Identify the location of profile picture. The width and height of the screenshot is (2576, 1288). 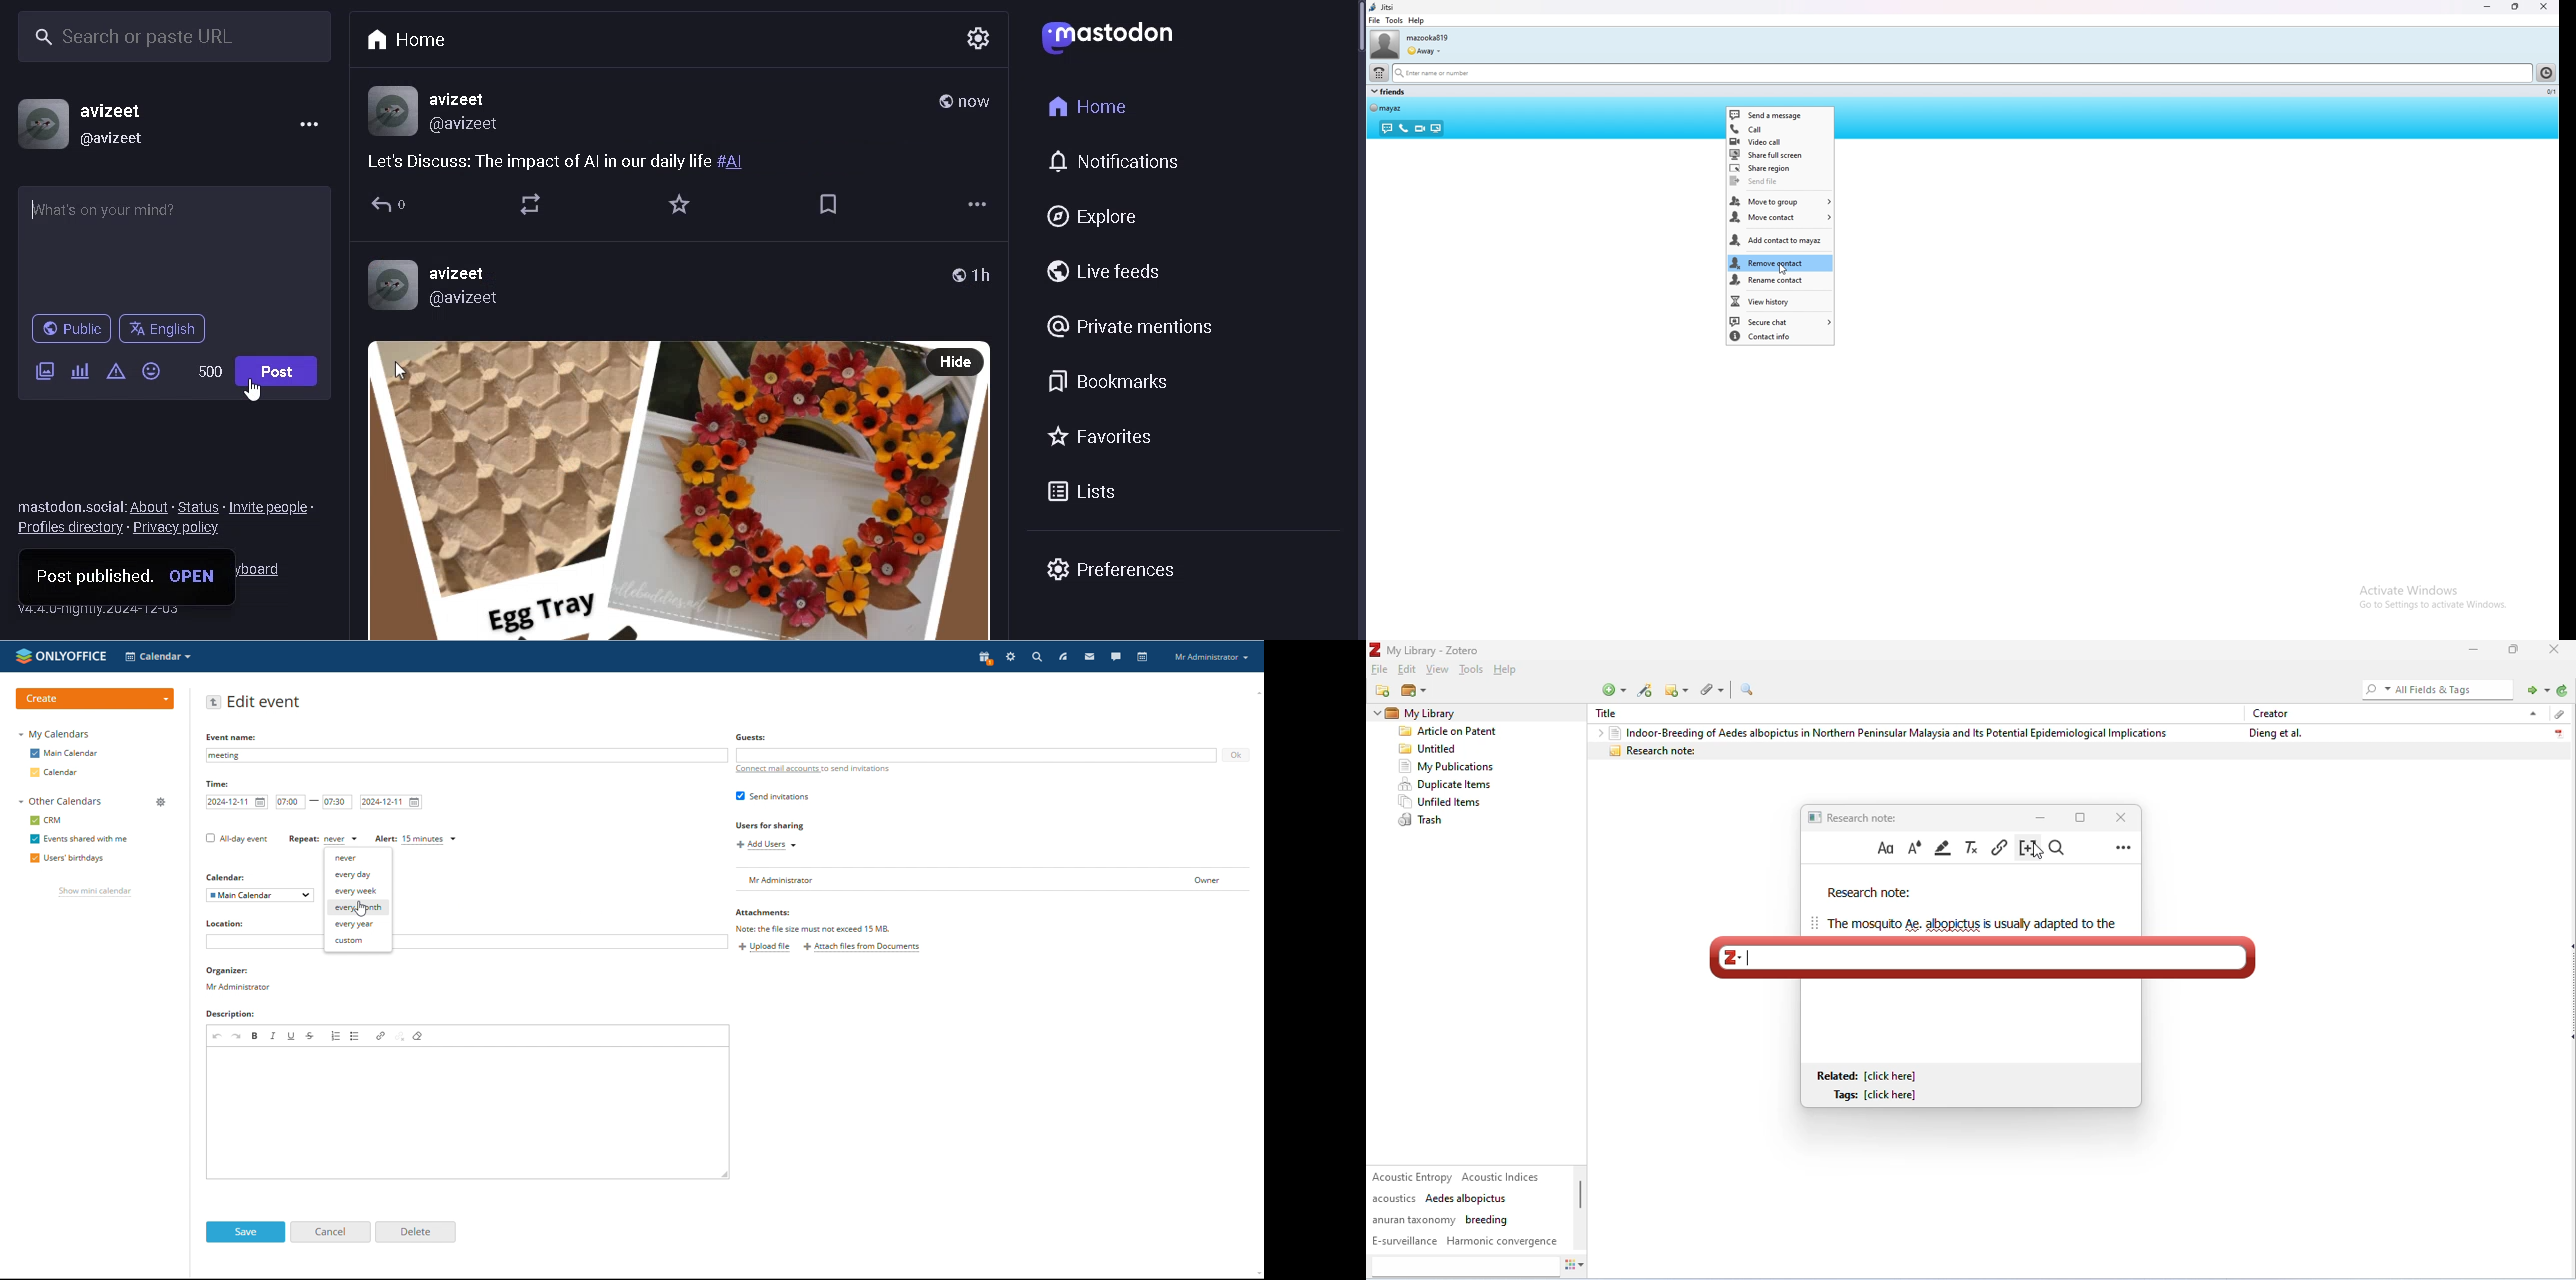
(396, 289).